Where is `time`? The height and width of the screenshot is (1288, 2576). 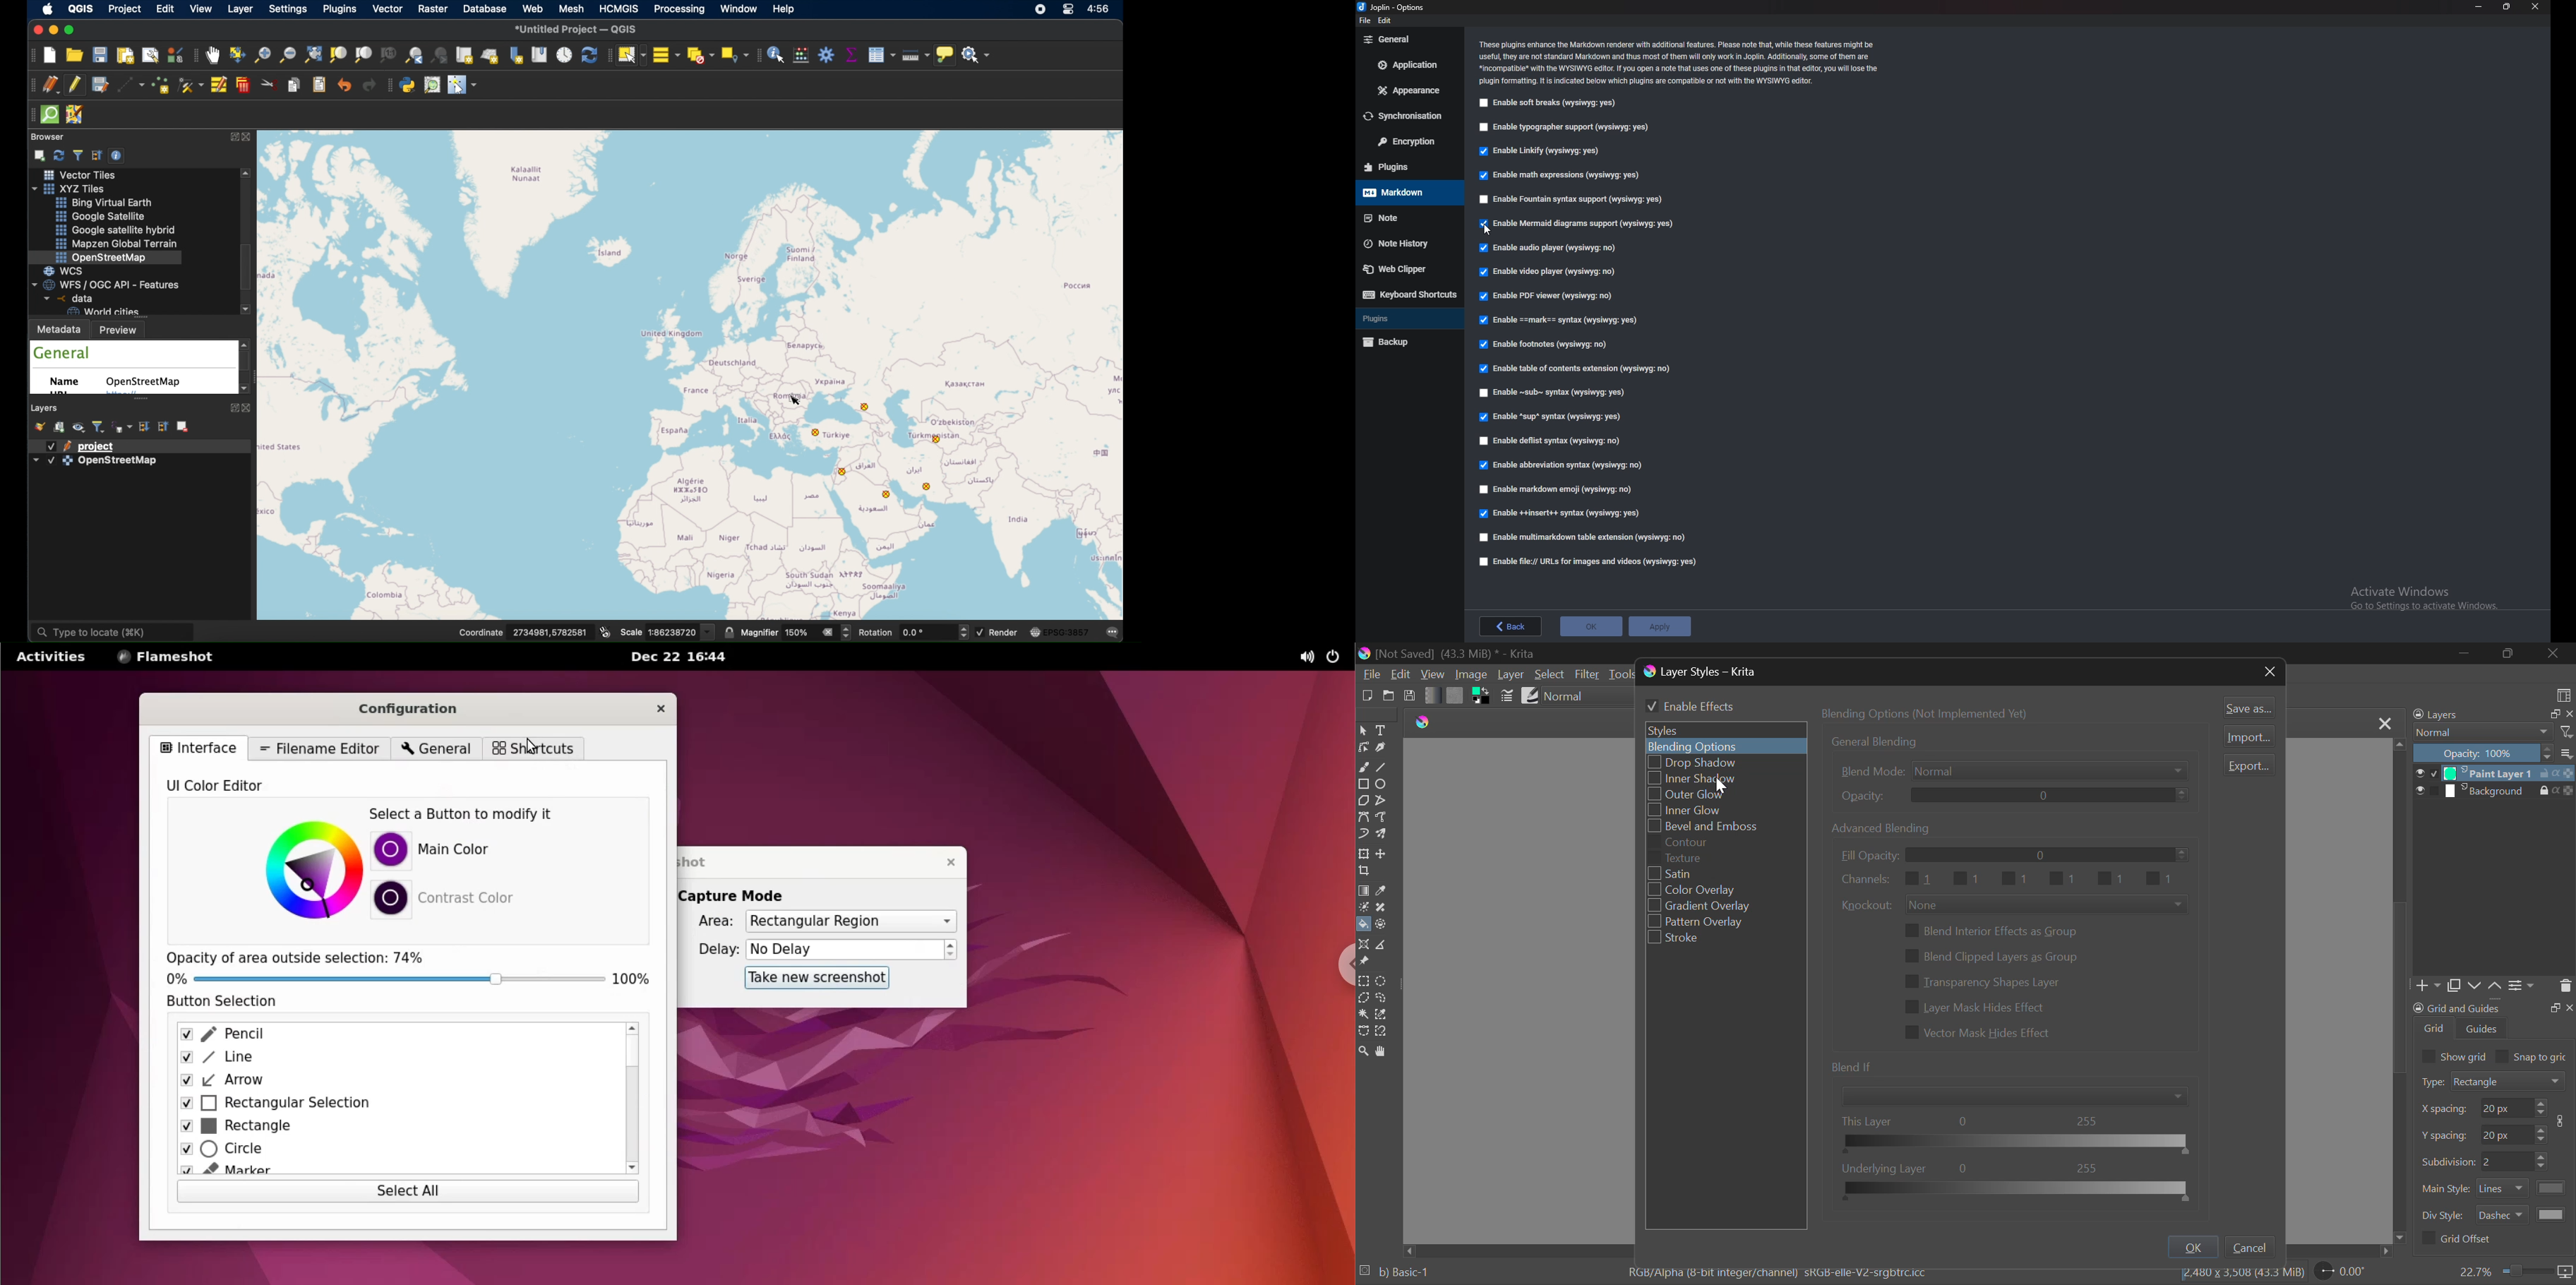
time is located at coordinates (1101, 10).